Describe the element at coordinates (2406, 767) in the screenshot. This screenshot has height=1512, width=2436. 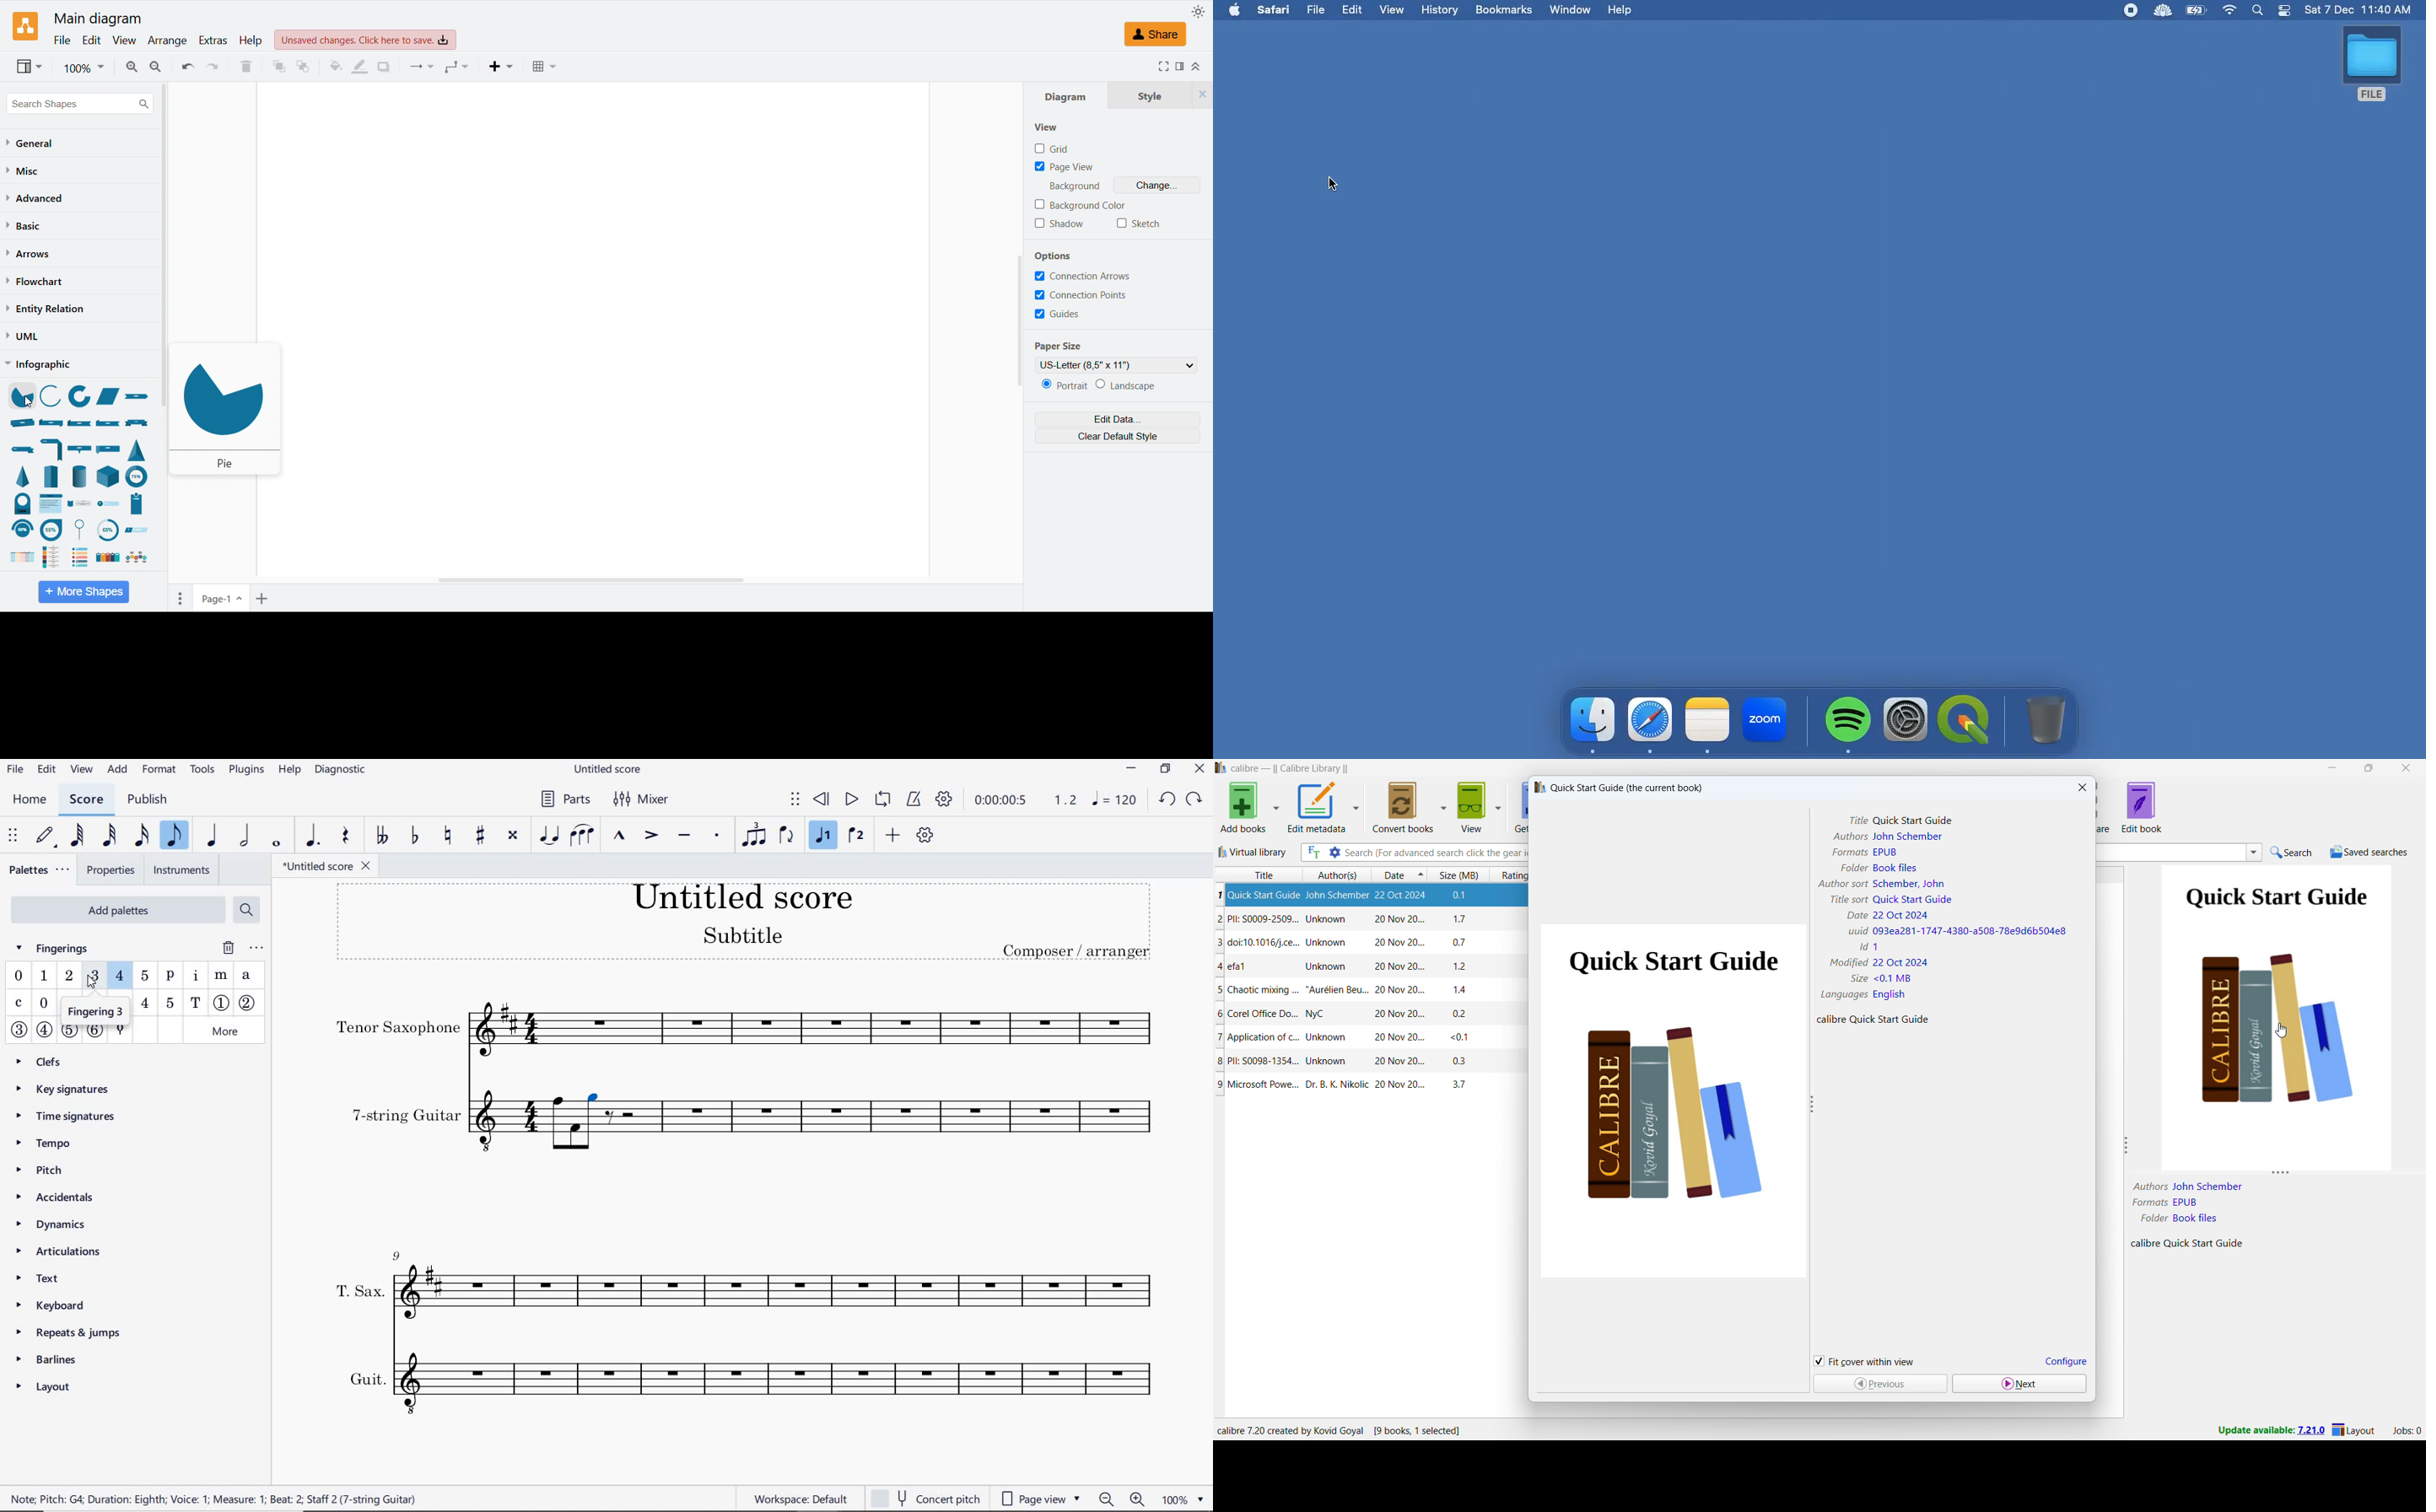
I see `close` at that location.